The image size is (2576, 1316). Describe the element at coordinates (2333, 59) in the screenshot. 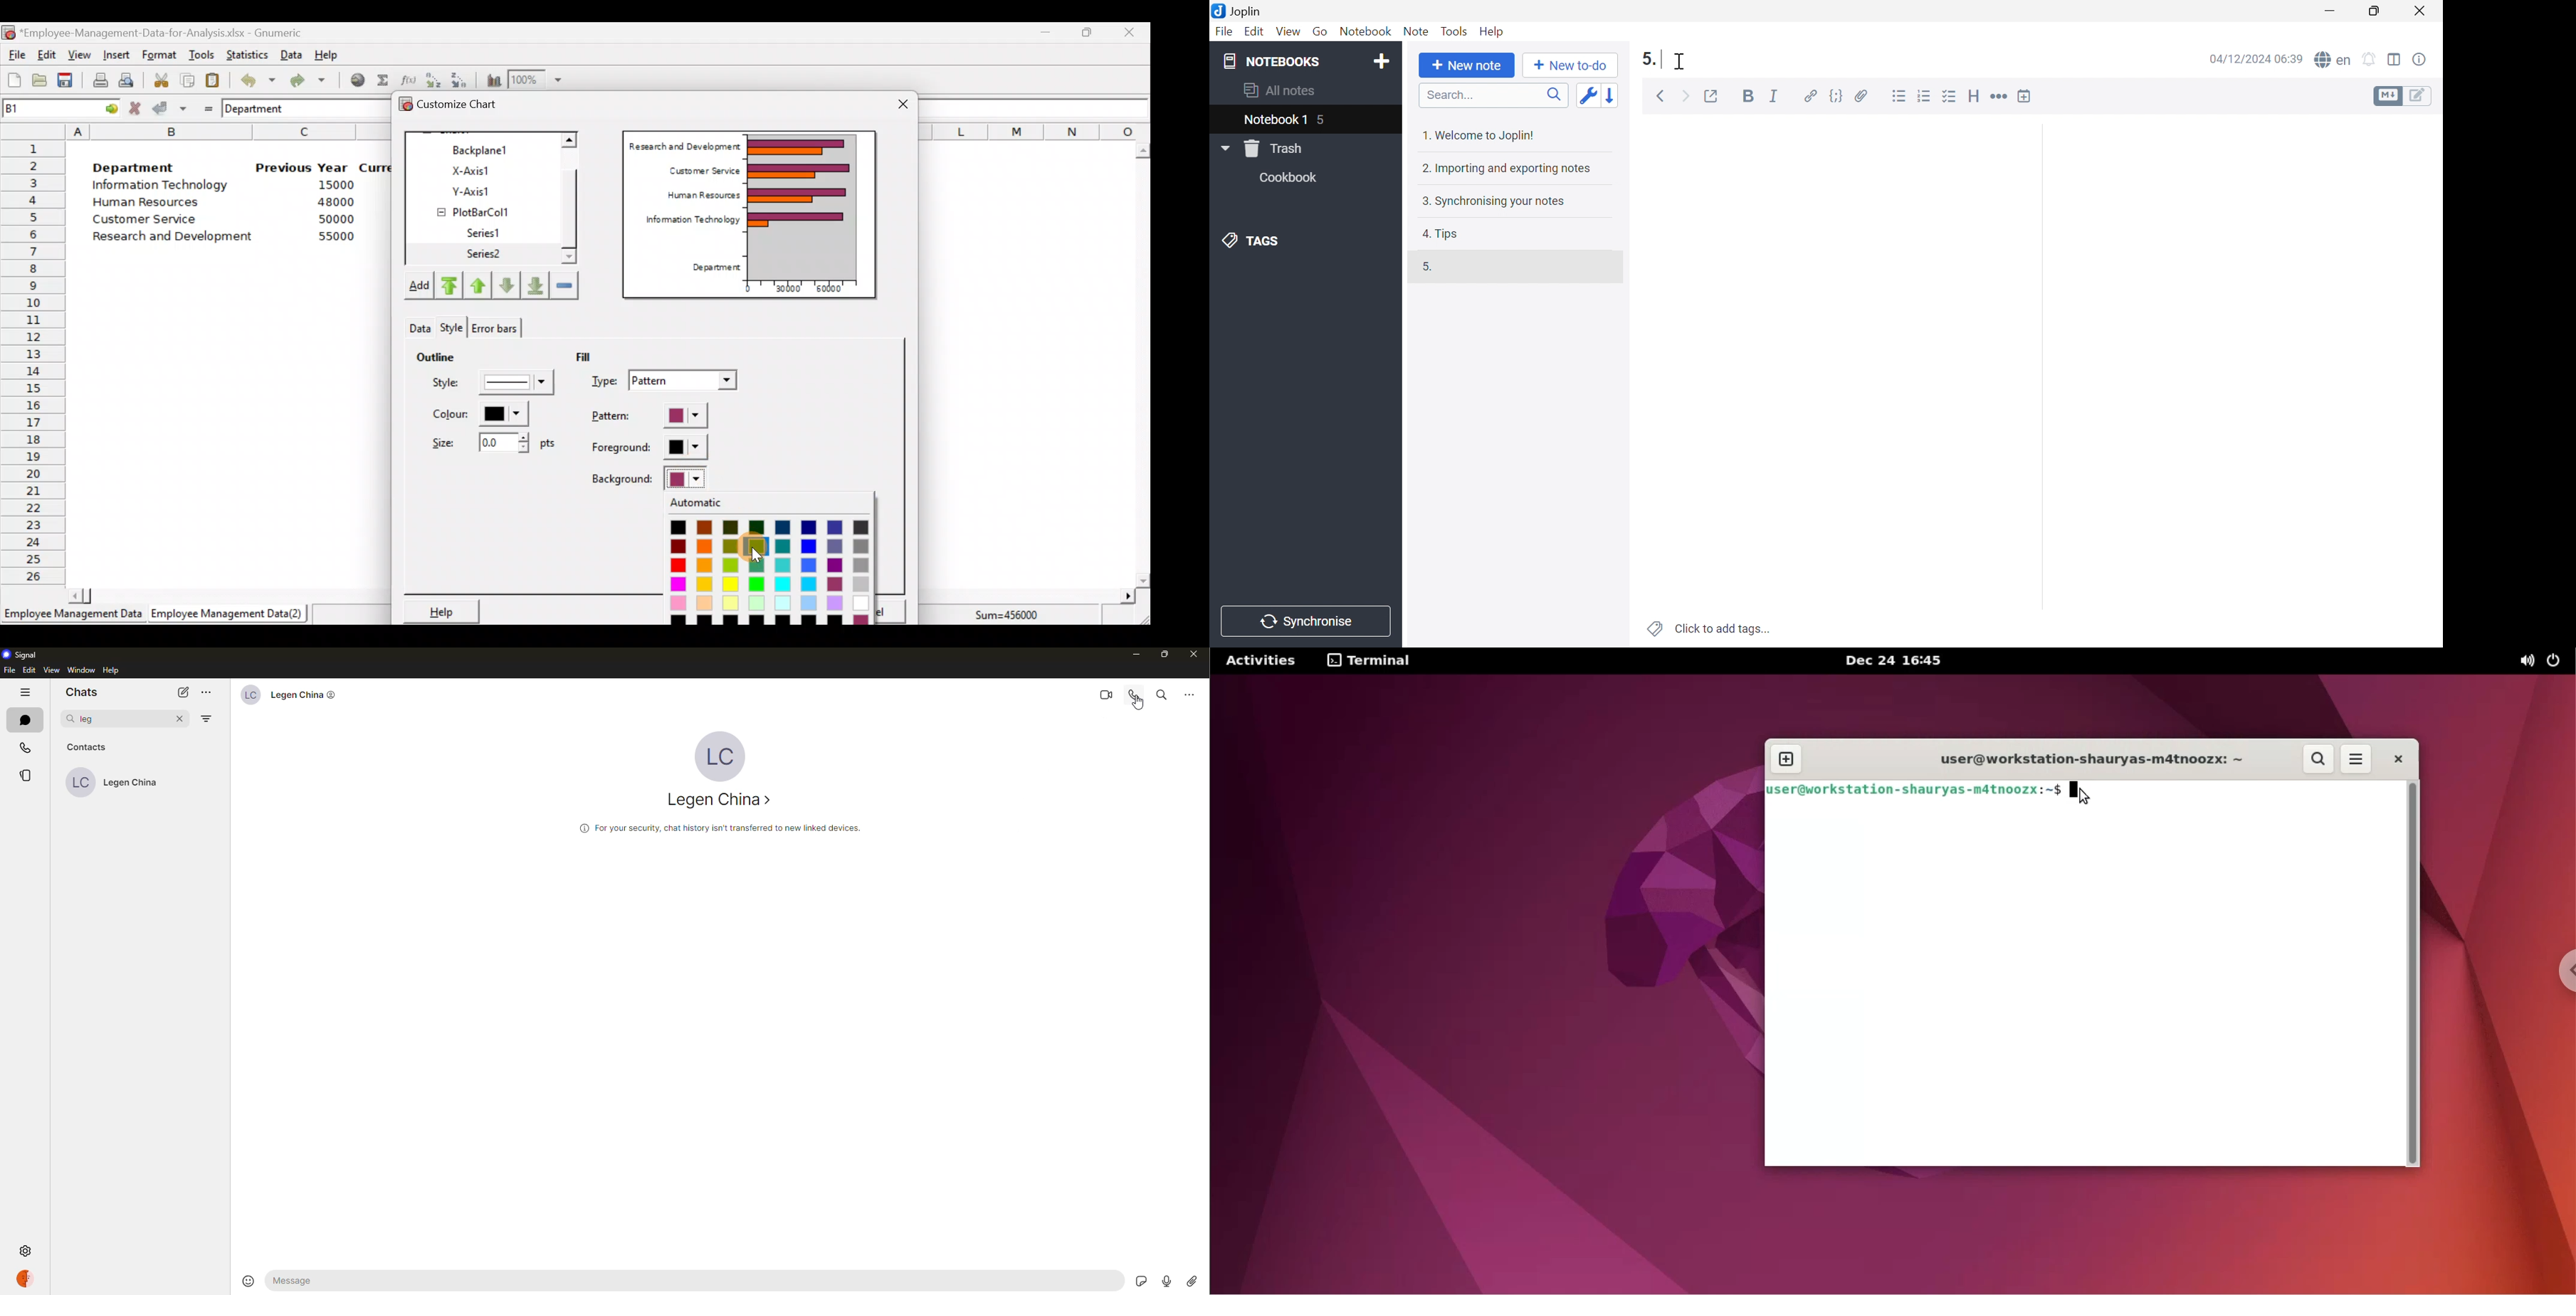

I see `Spell checker` at that location.